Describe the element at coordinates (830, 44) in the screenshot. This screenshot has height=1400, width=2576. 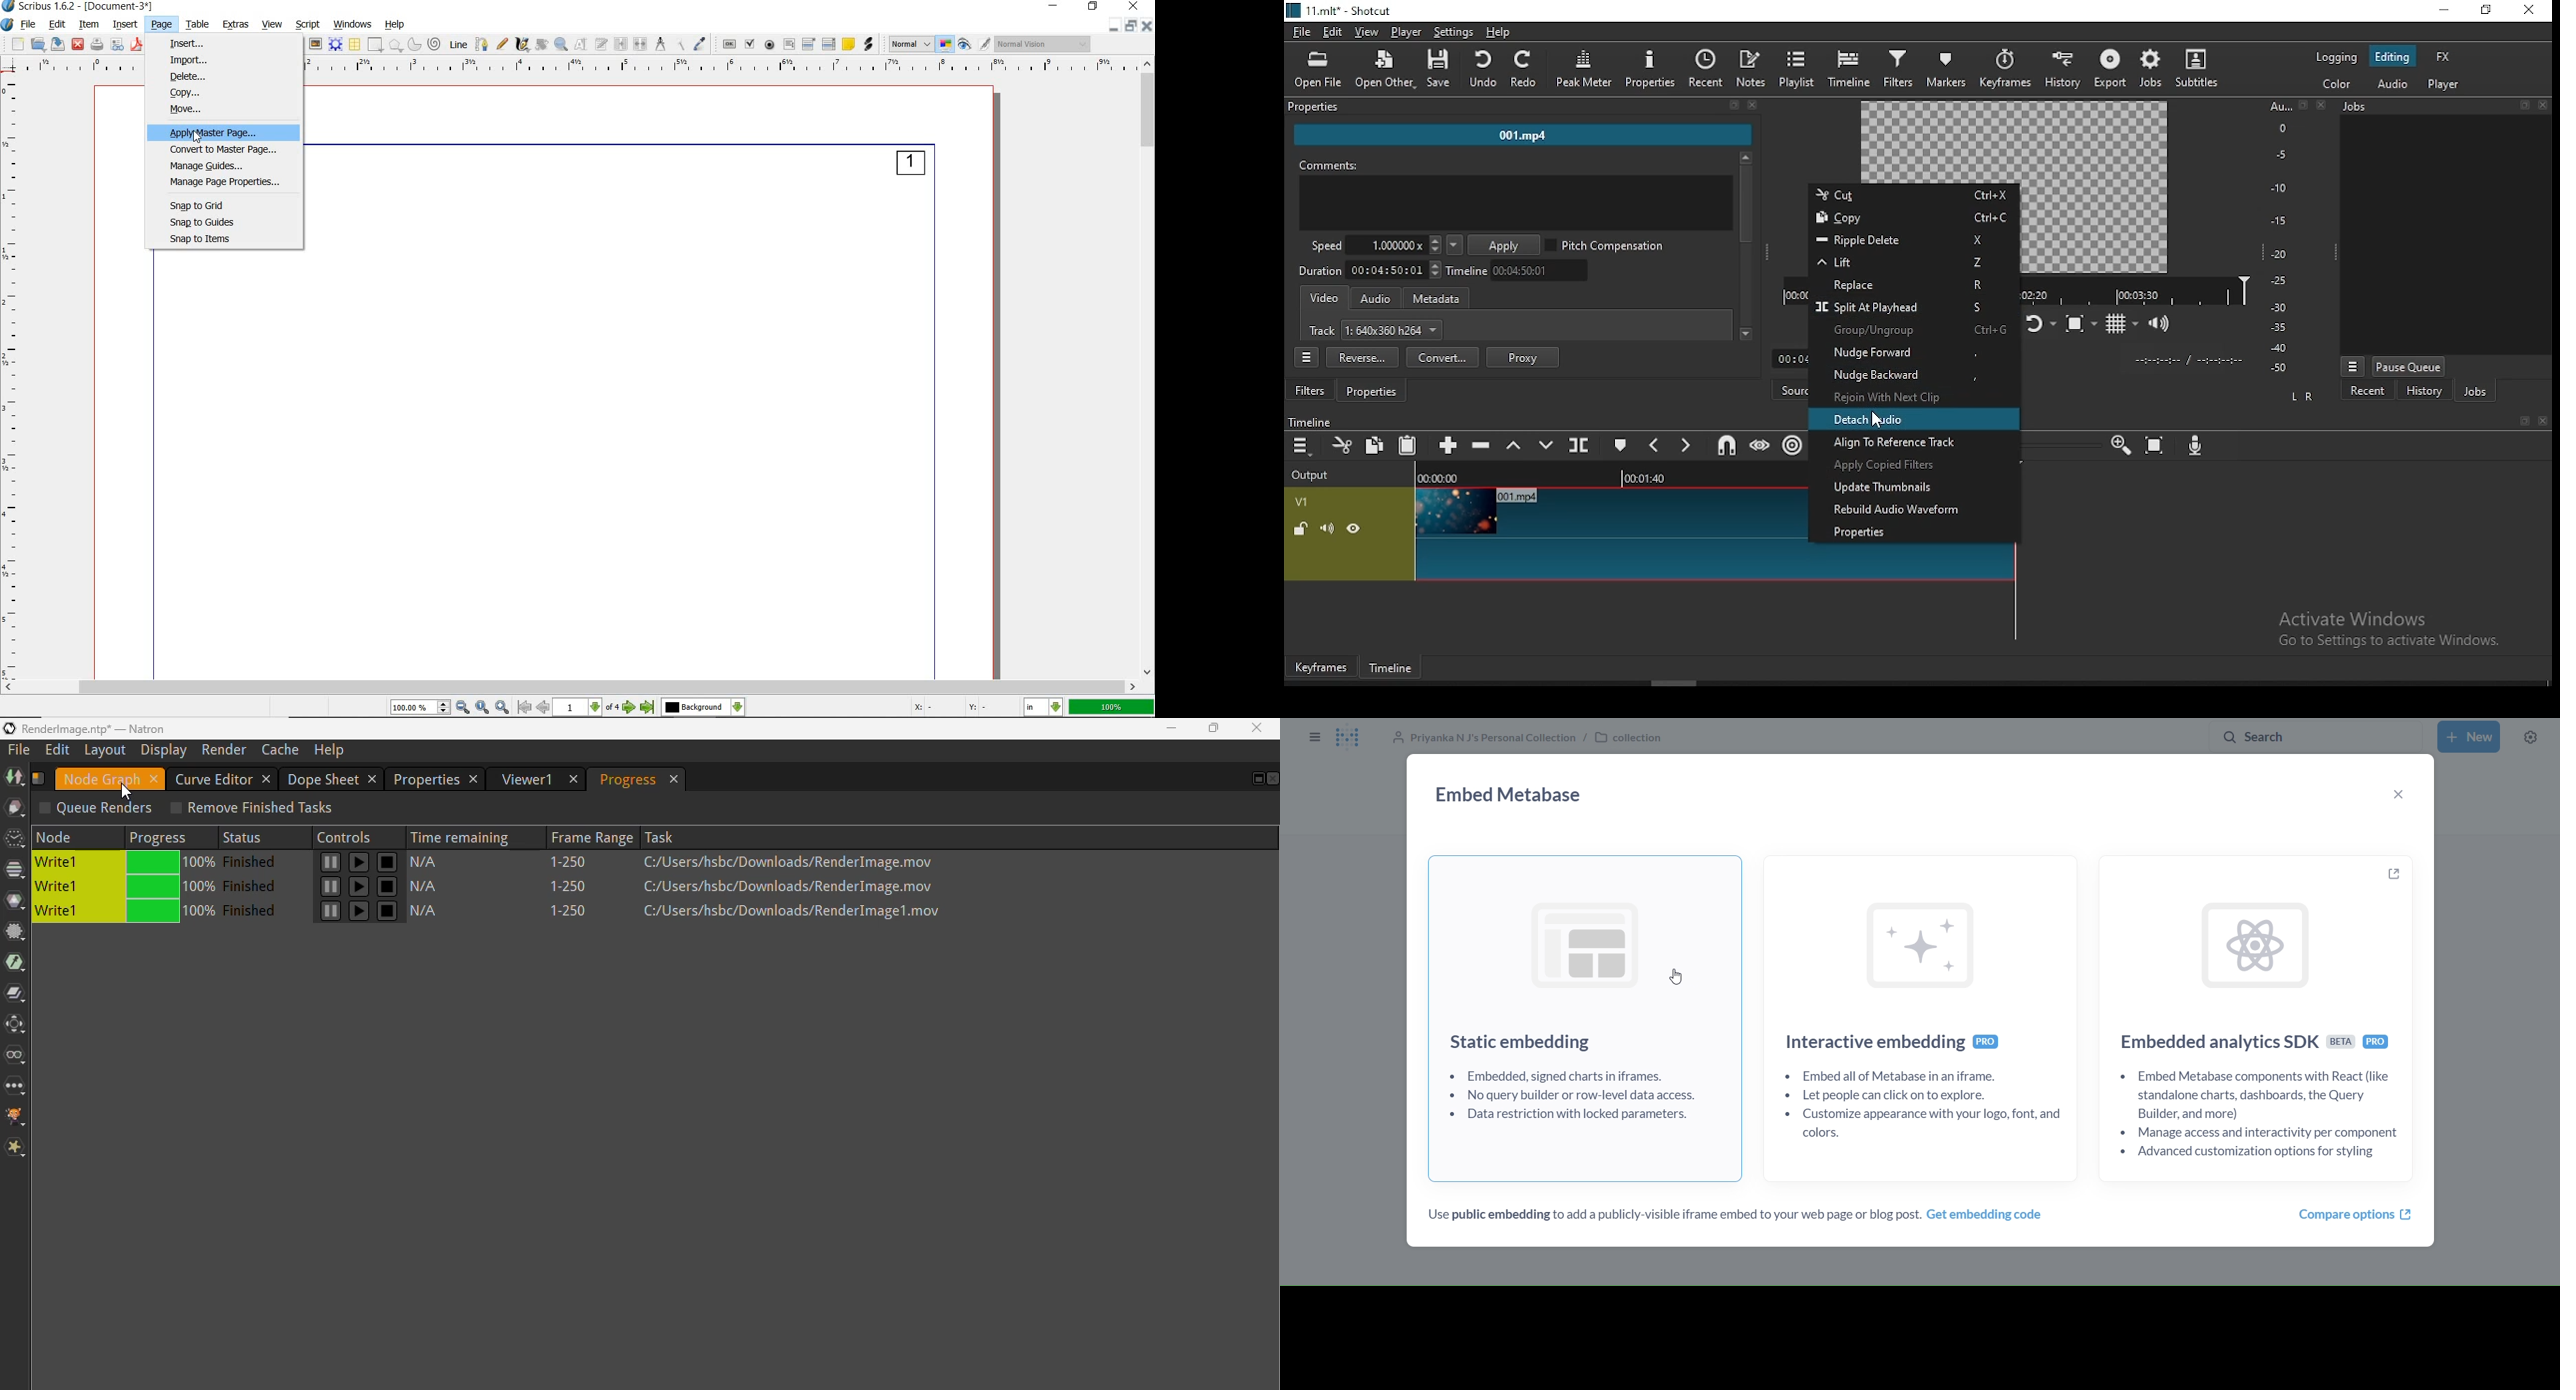
I see `pdf list box` at that location.